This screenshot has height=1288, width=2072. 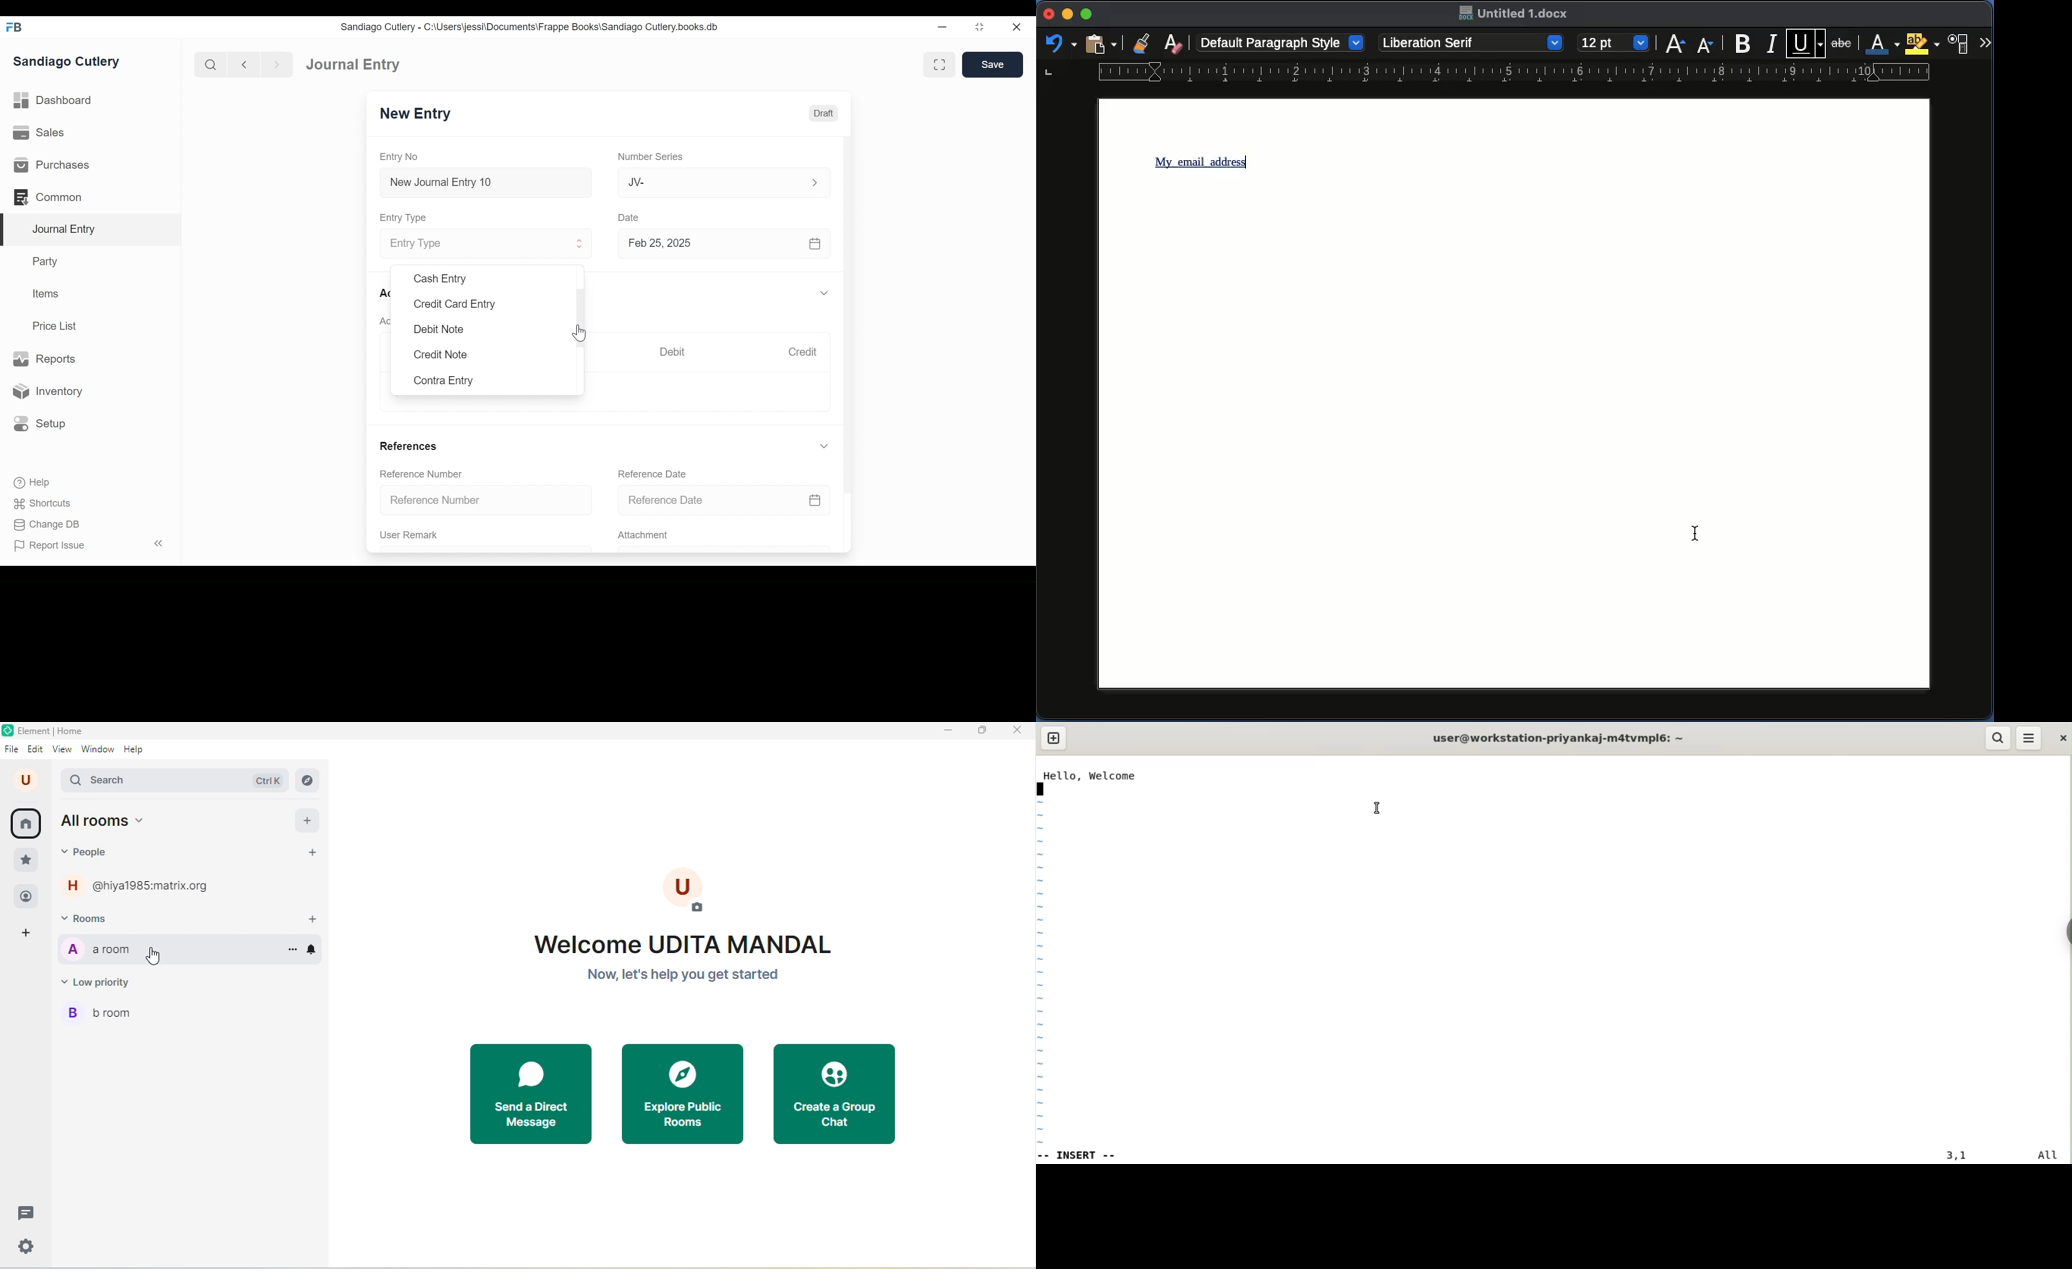 I want to click on hiya 1985, so click(x=139, y=885).